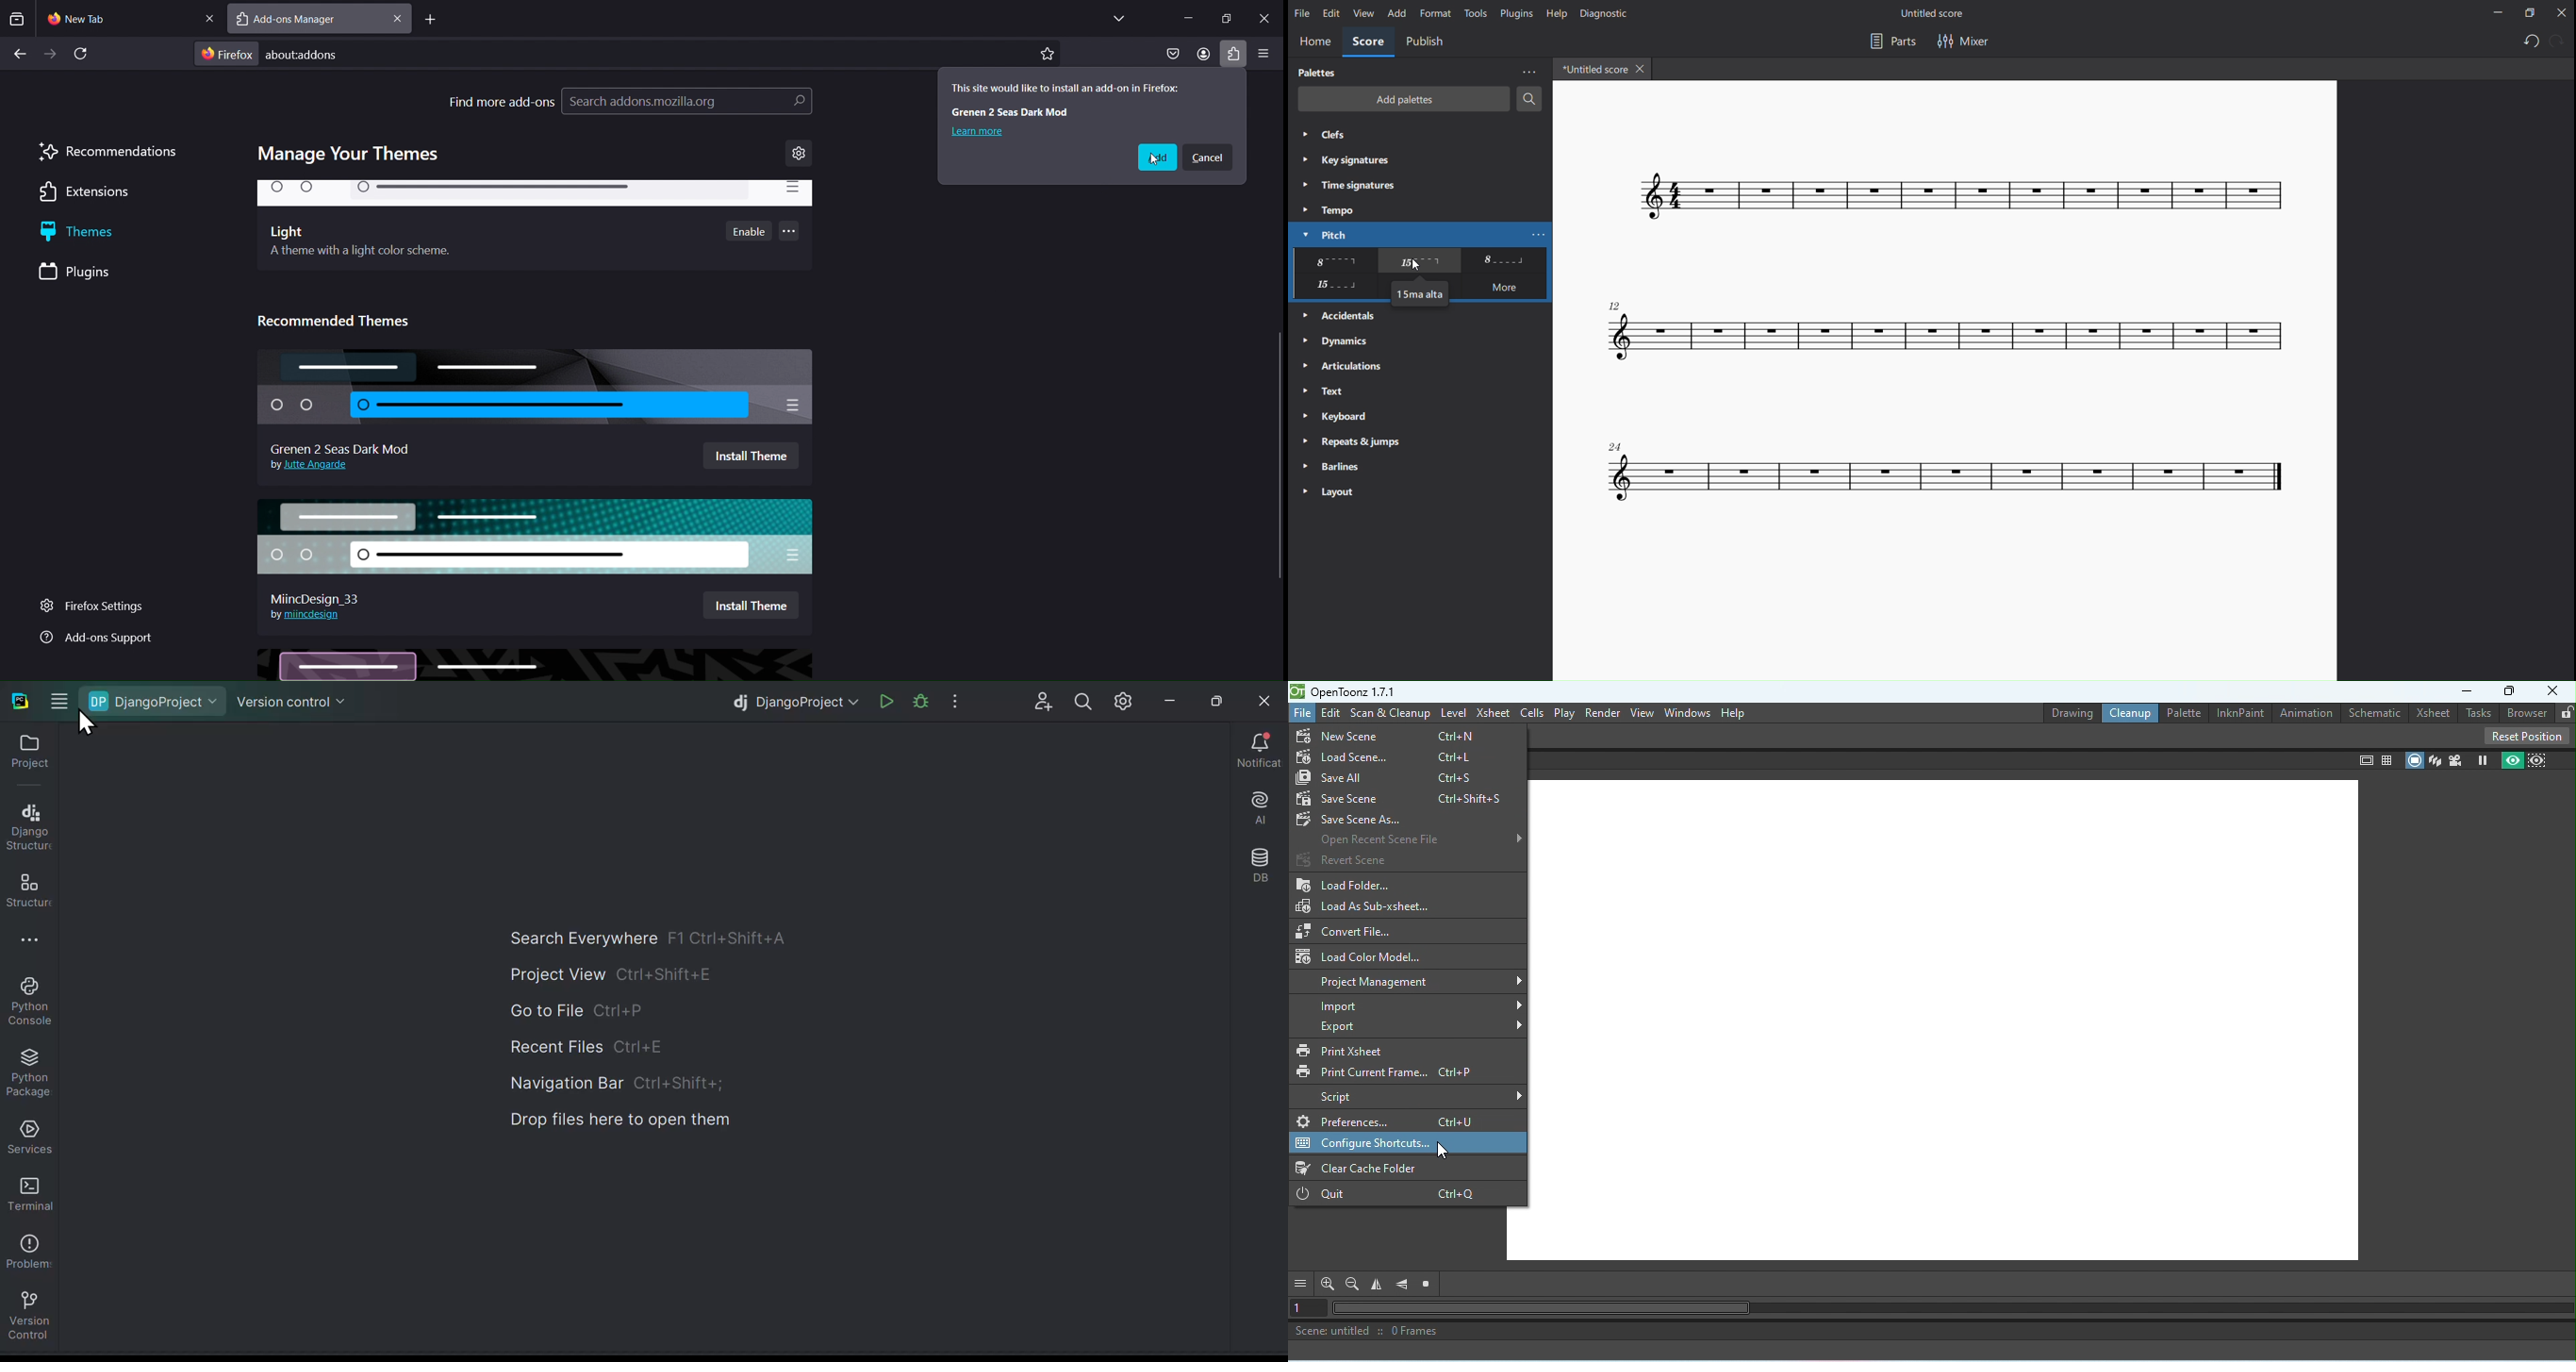 Image resolution: width=2576 pixels, height=1372 pixels. What do you see at coordinates (1366, 43) in the screenshot?
I see `score` at bounding box center [1366, 43].